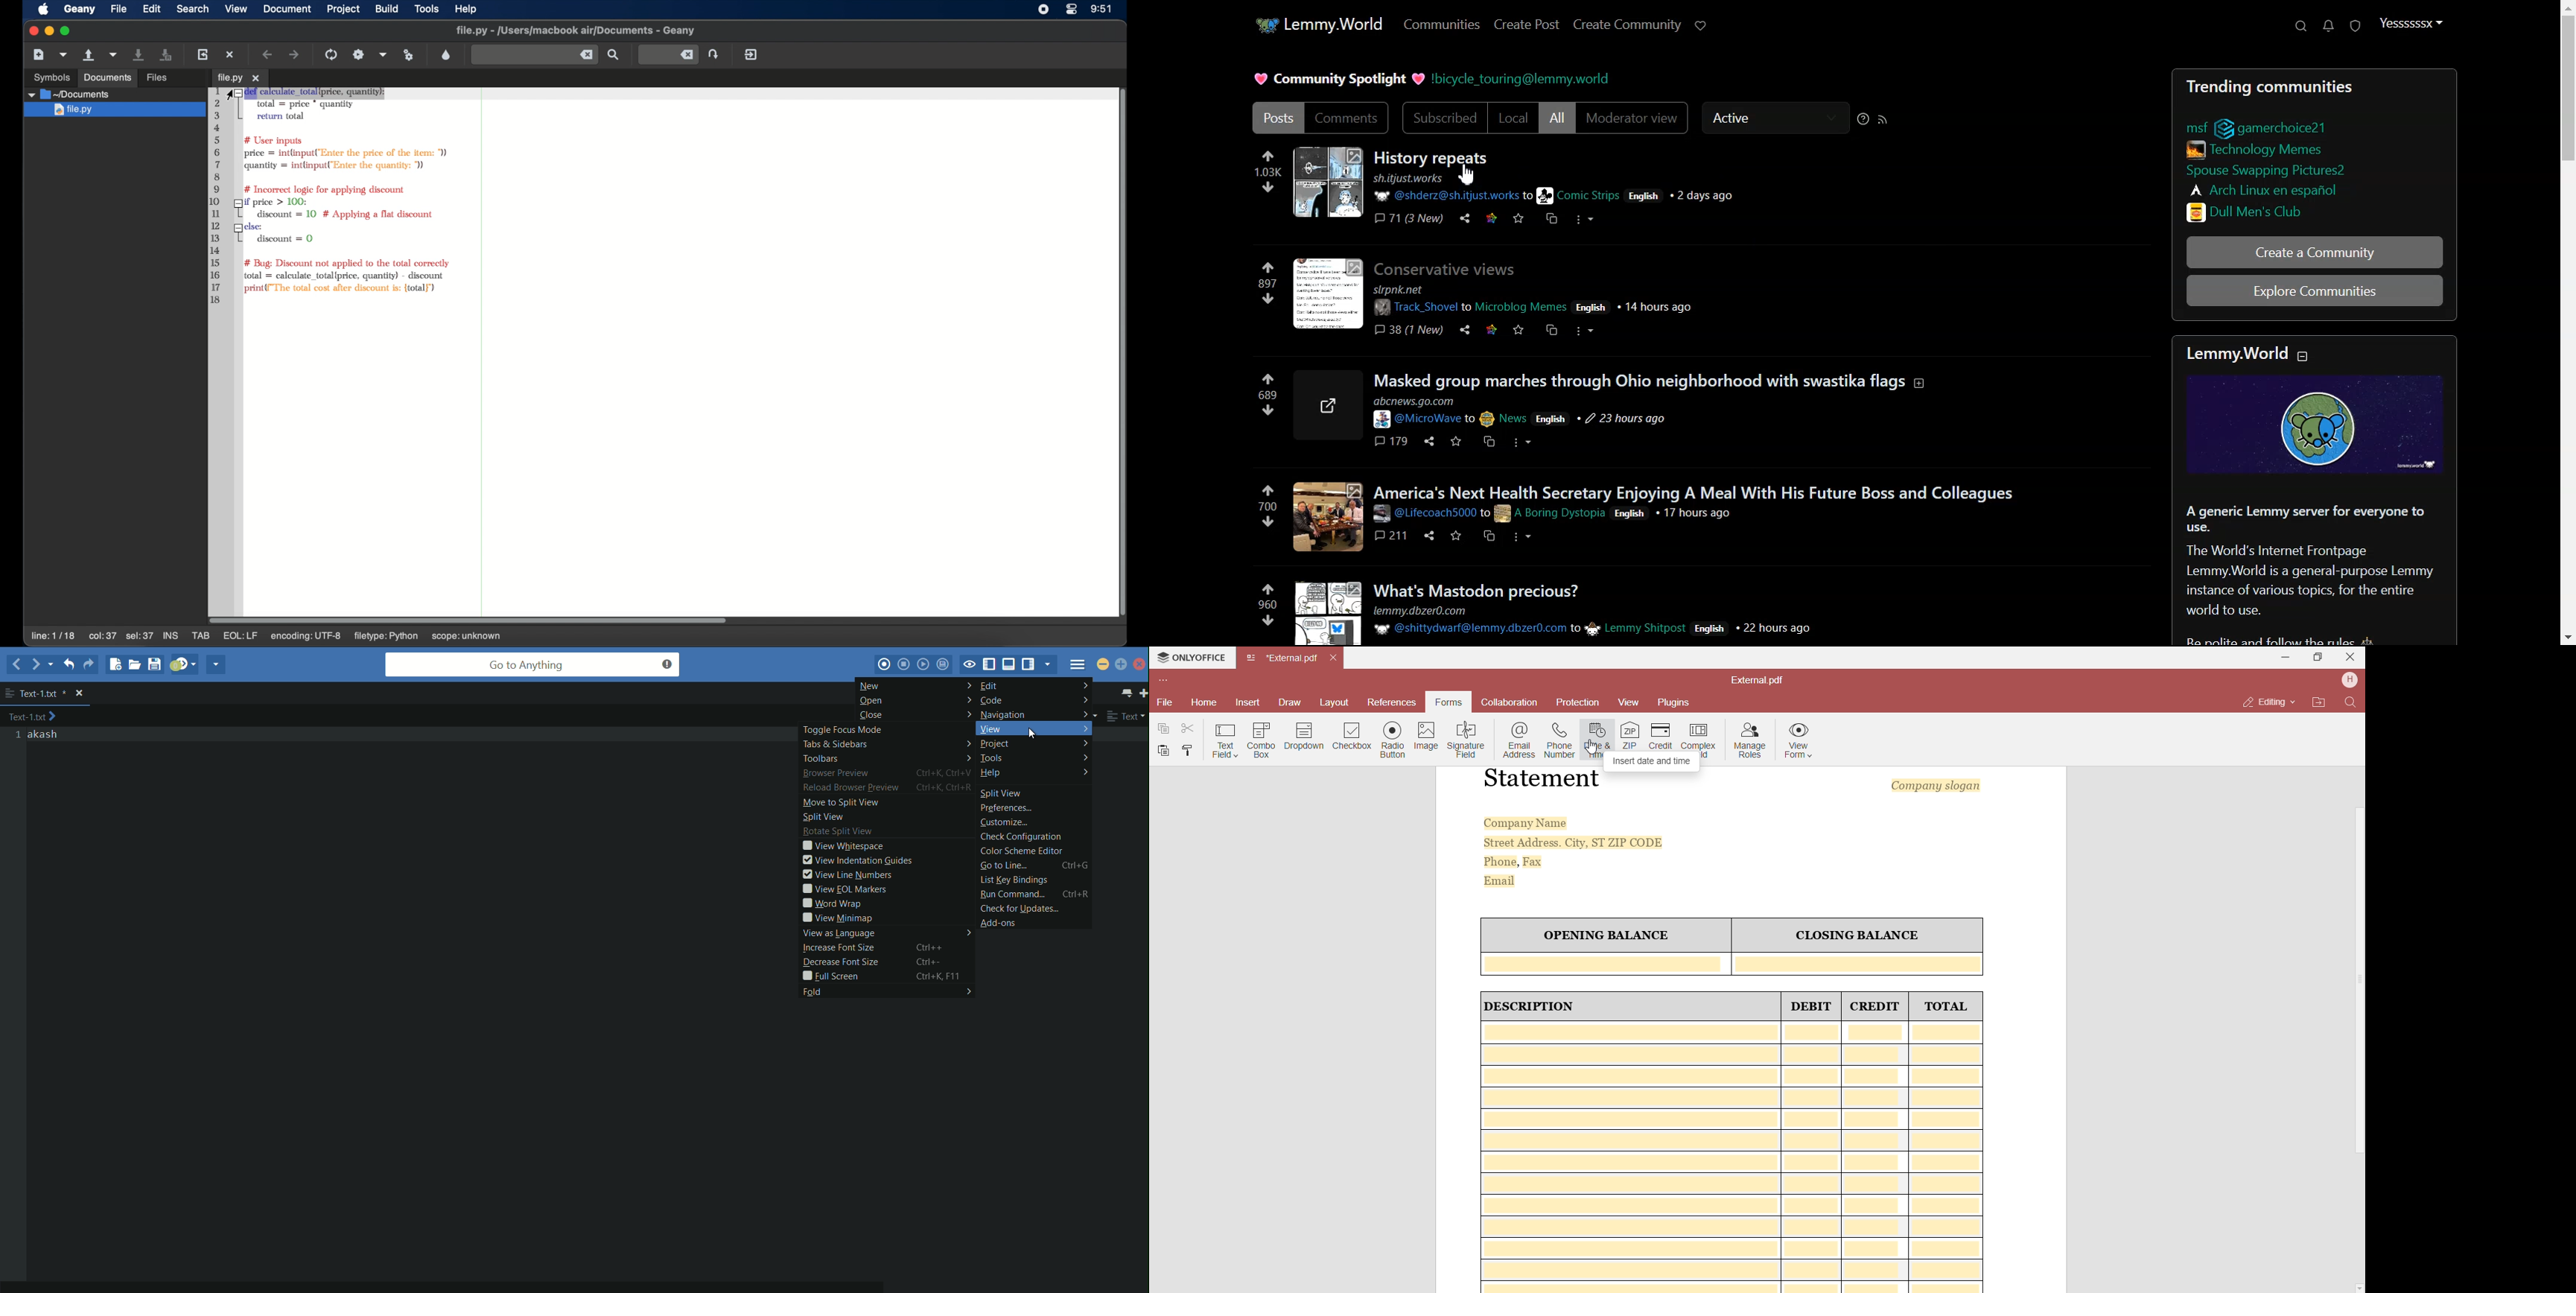 This screenshot has width=2576, height=1316. Describe the element at coordinates (1465, 219) in the screenshot. I see `Share` at that location.